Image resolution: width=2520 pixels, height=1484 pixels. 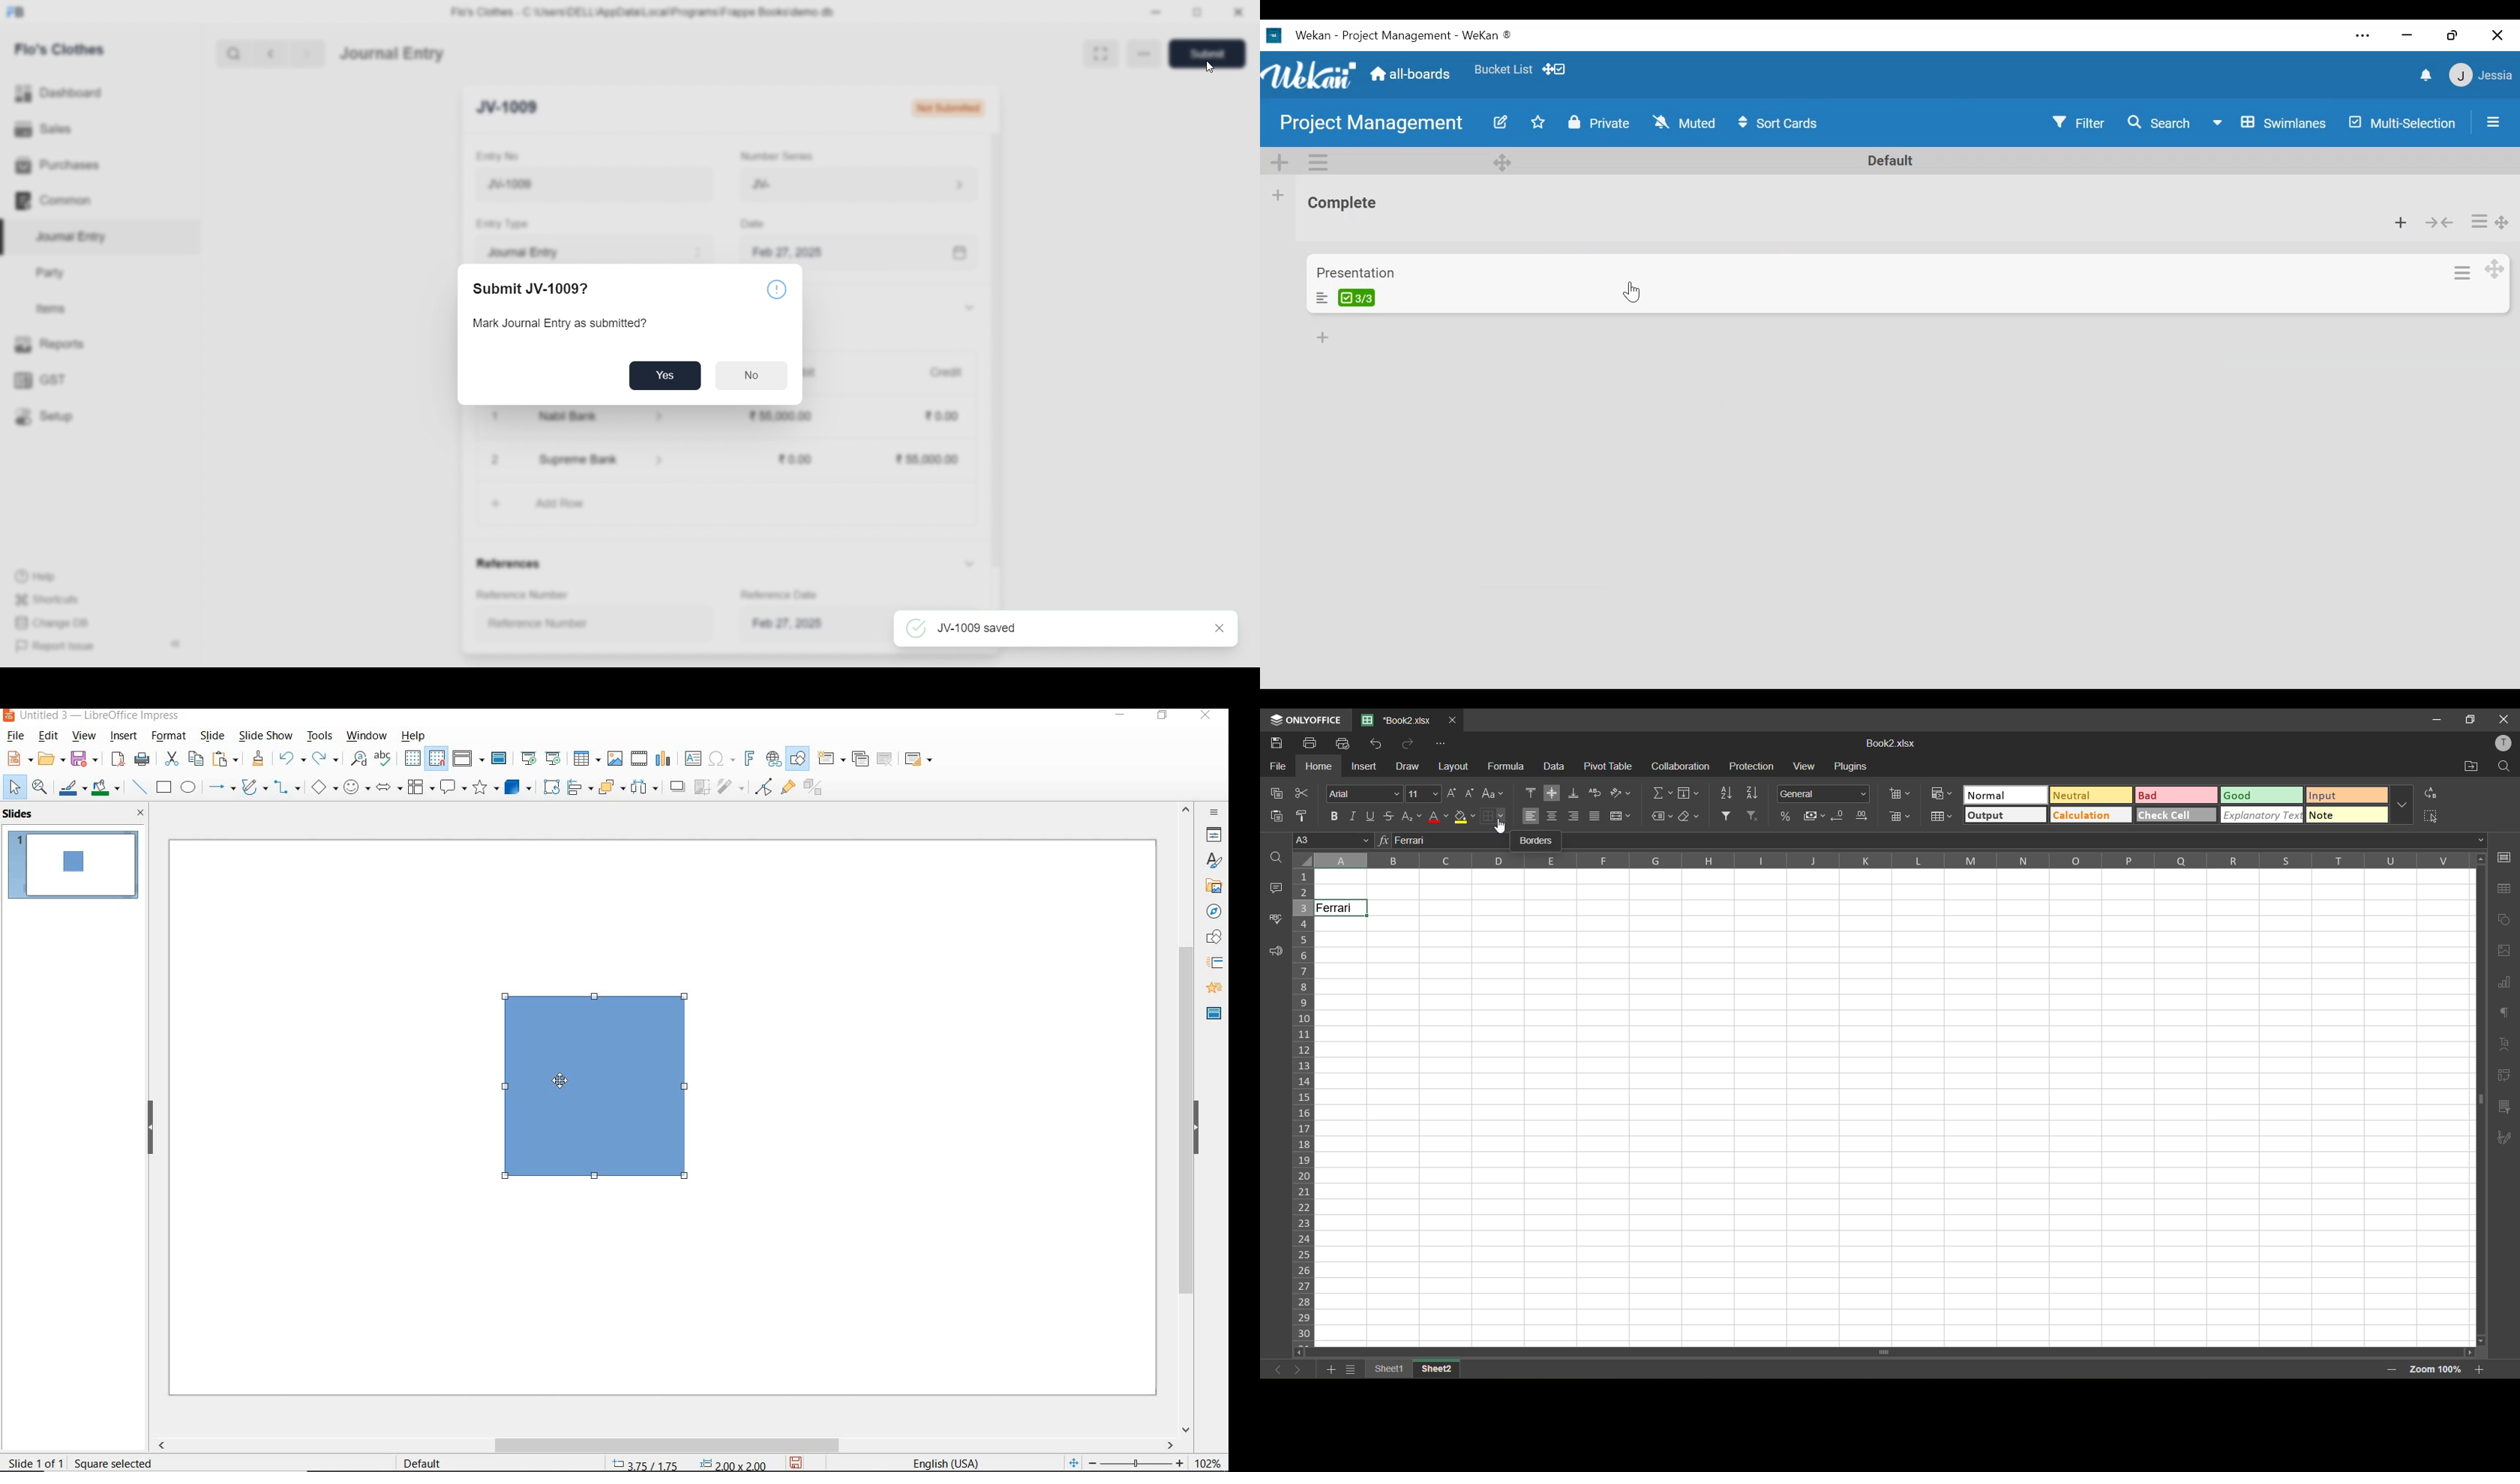 What do you see at coordinates (1407, 767) in the screenshot?
I see `draw` at bounding box center [1407, 767].